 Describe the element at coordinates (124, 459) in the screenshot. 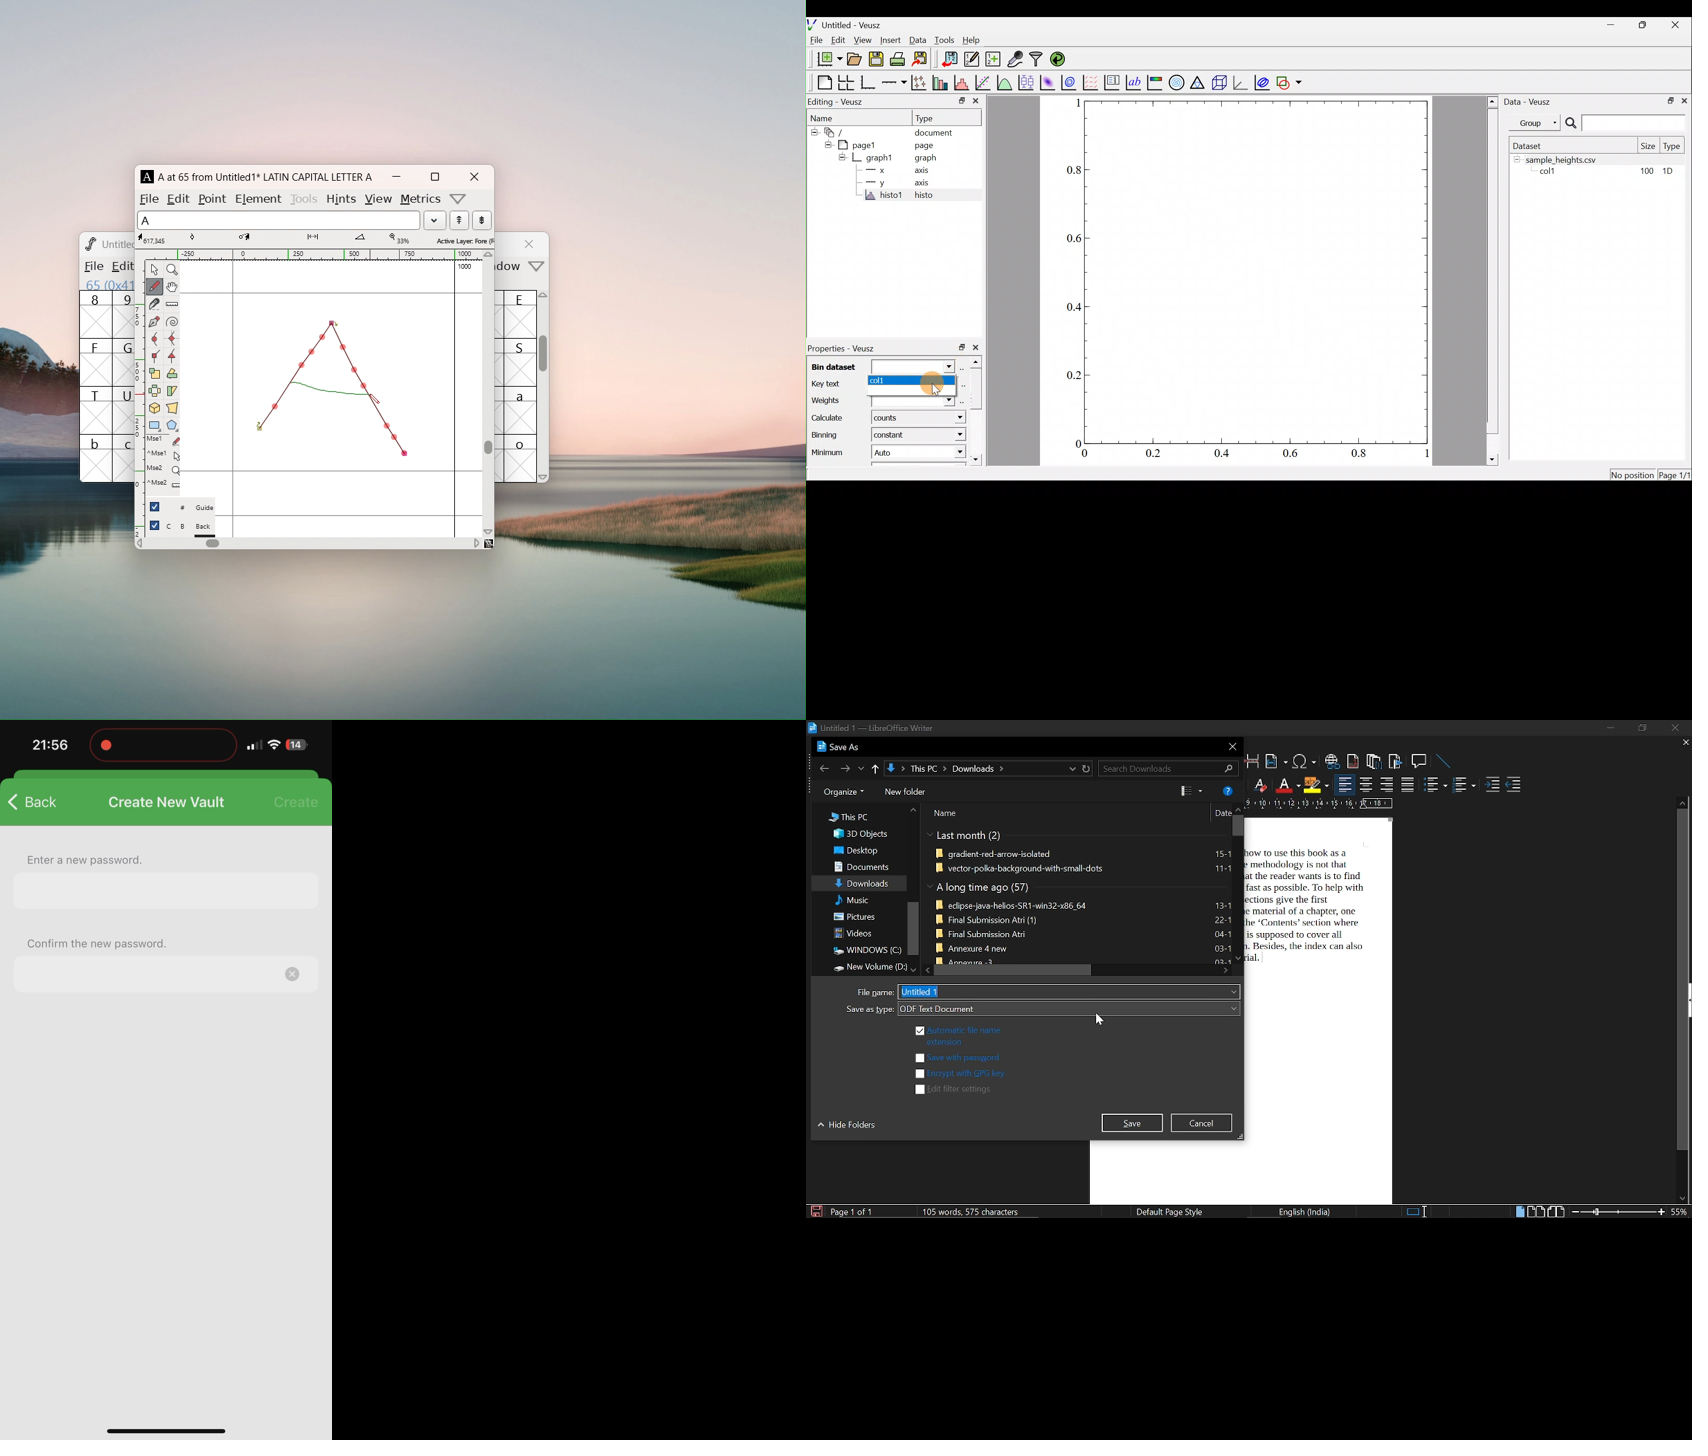

I see `c` at that location.